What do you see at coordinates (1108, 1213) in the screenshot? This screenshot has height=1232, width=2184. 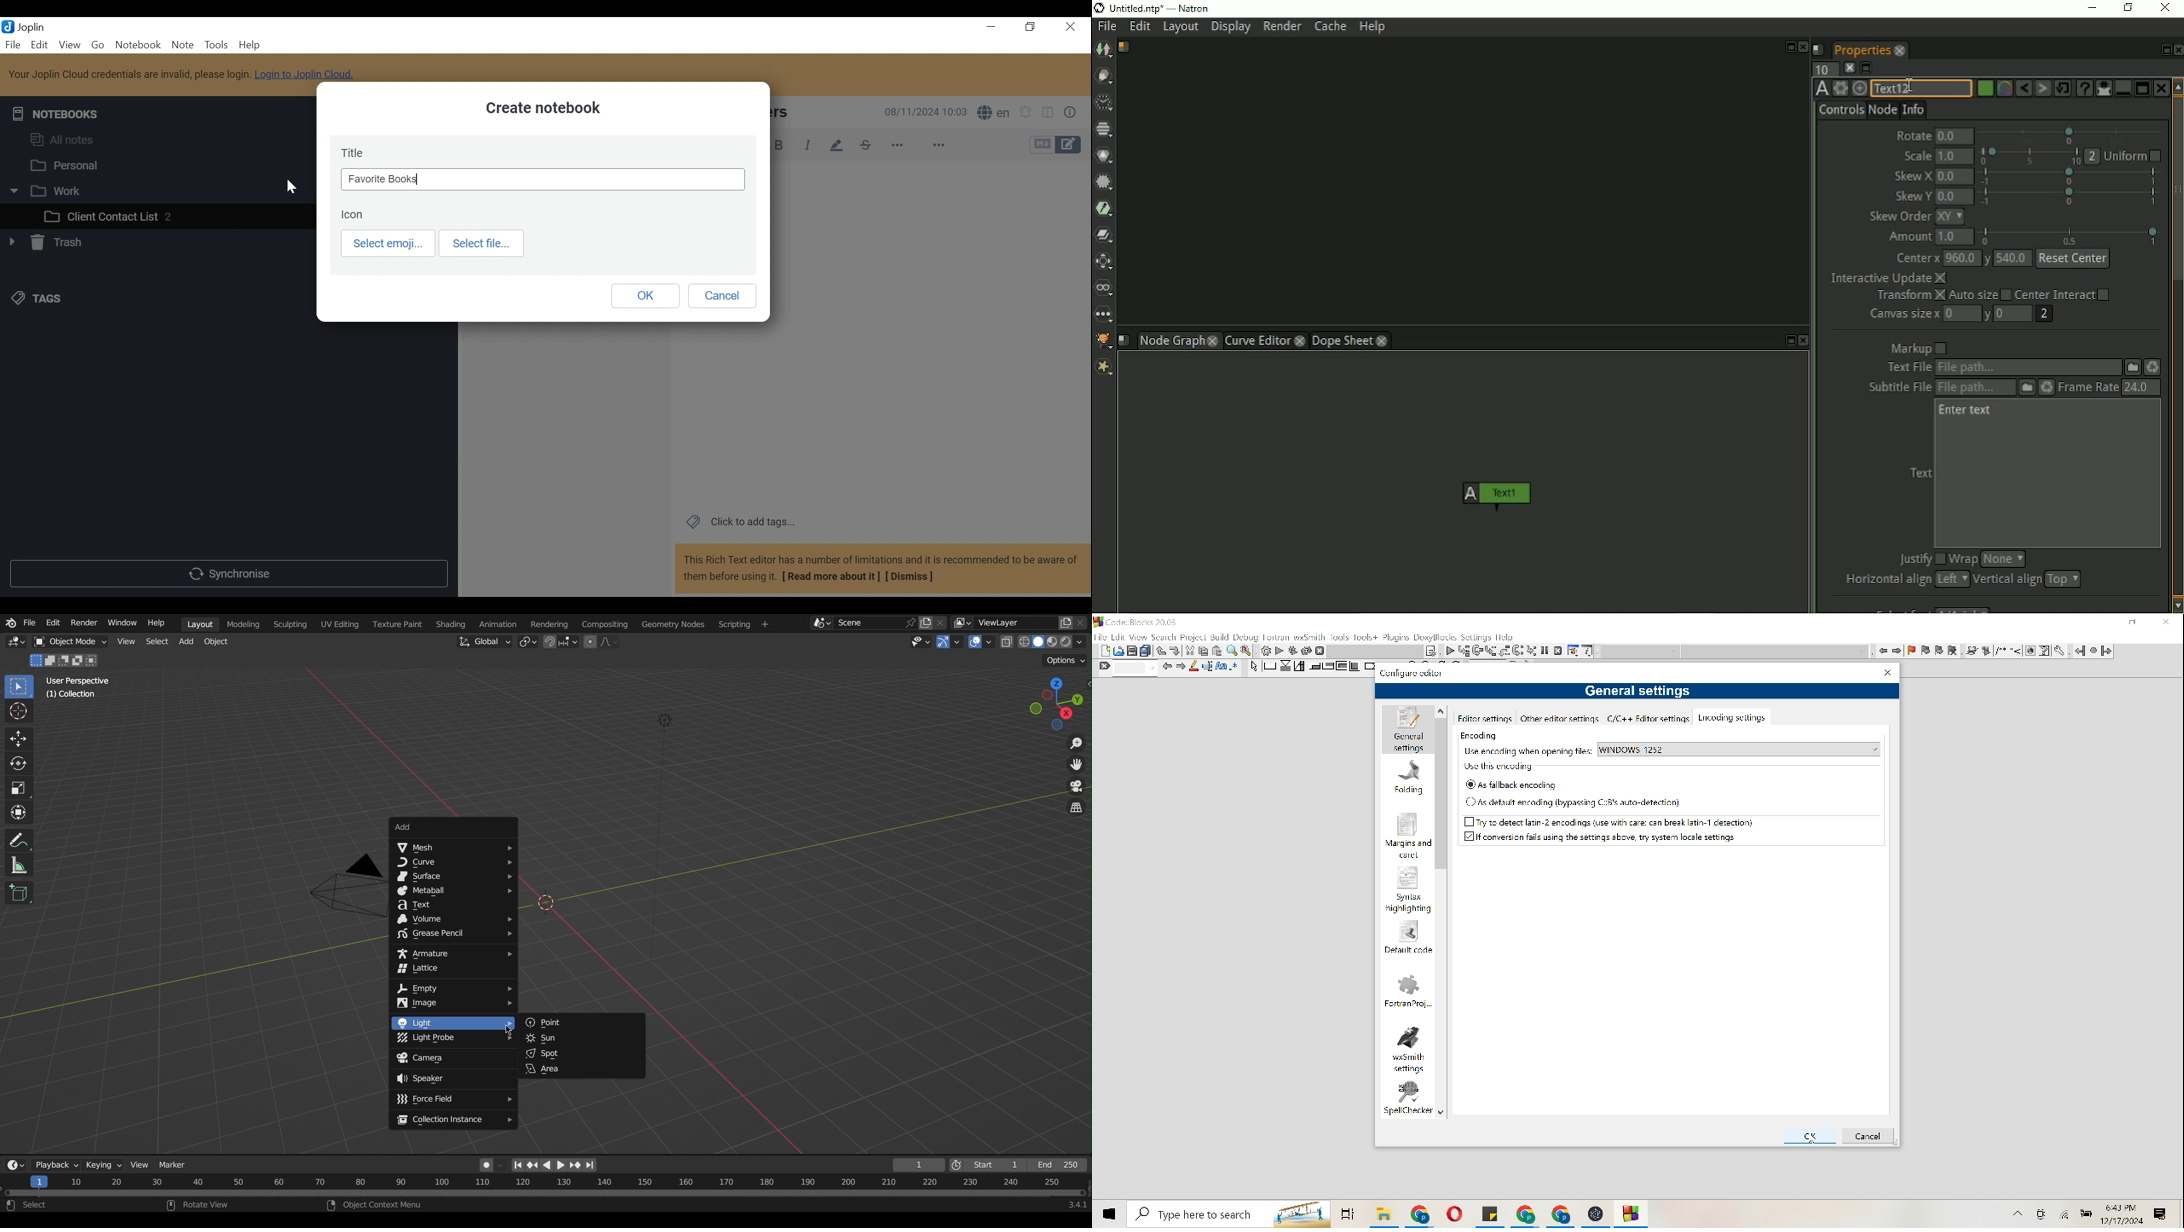 I see `Windows` at bounding box center [1108, 1213].